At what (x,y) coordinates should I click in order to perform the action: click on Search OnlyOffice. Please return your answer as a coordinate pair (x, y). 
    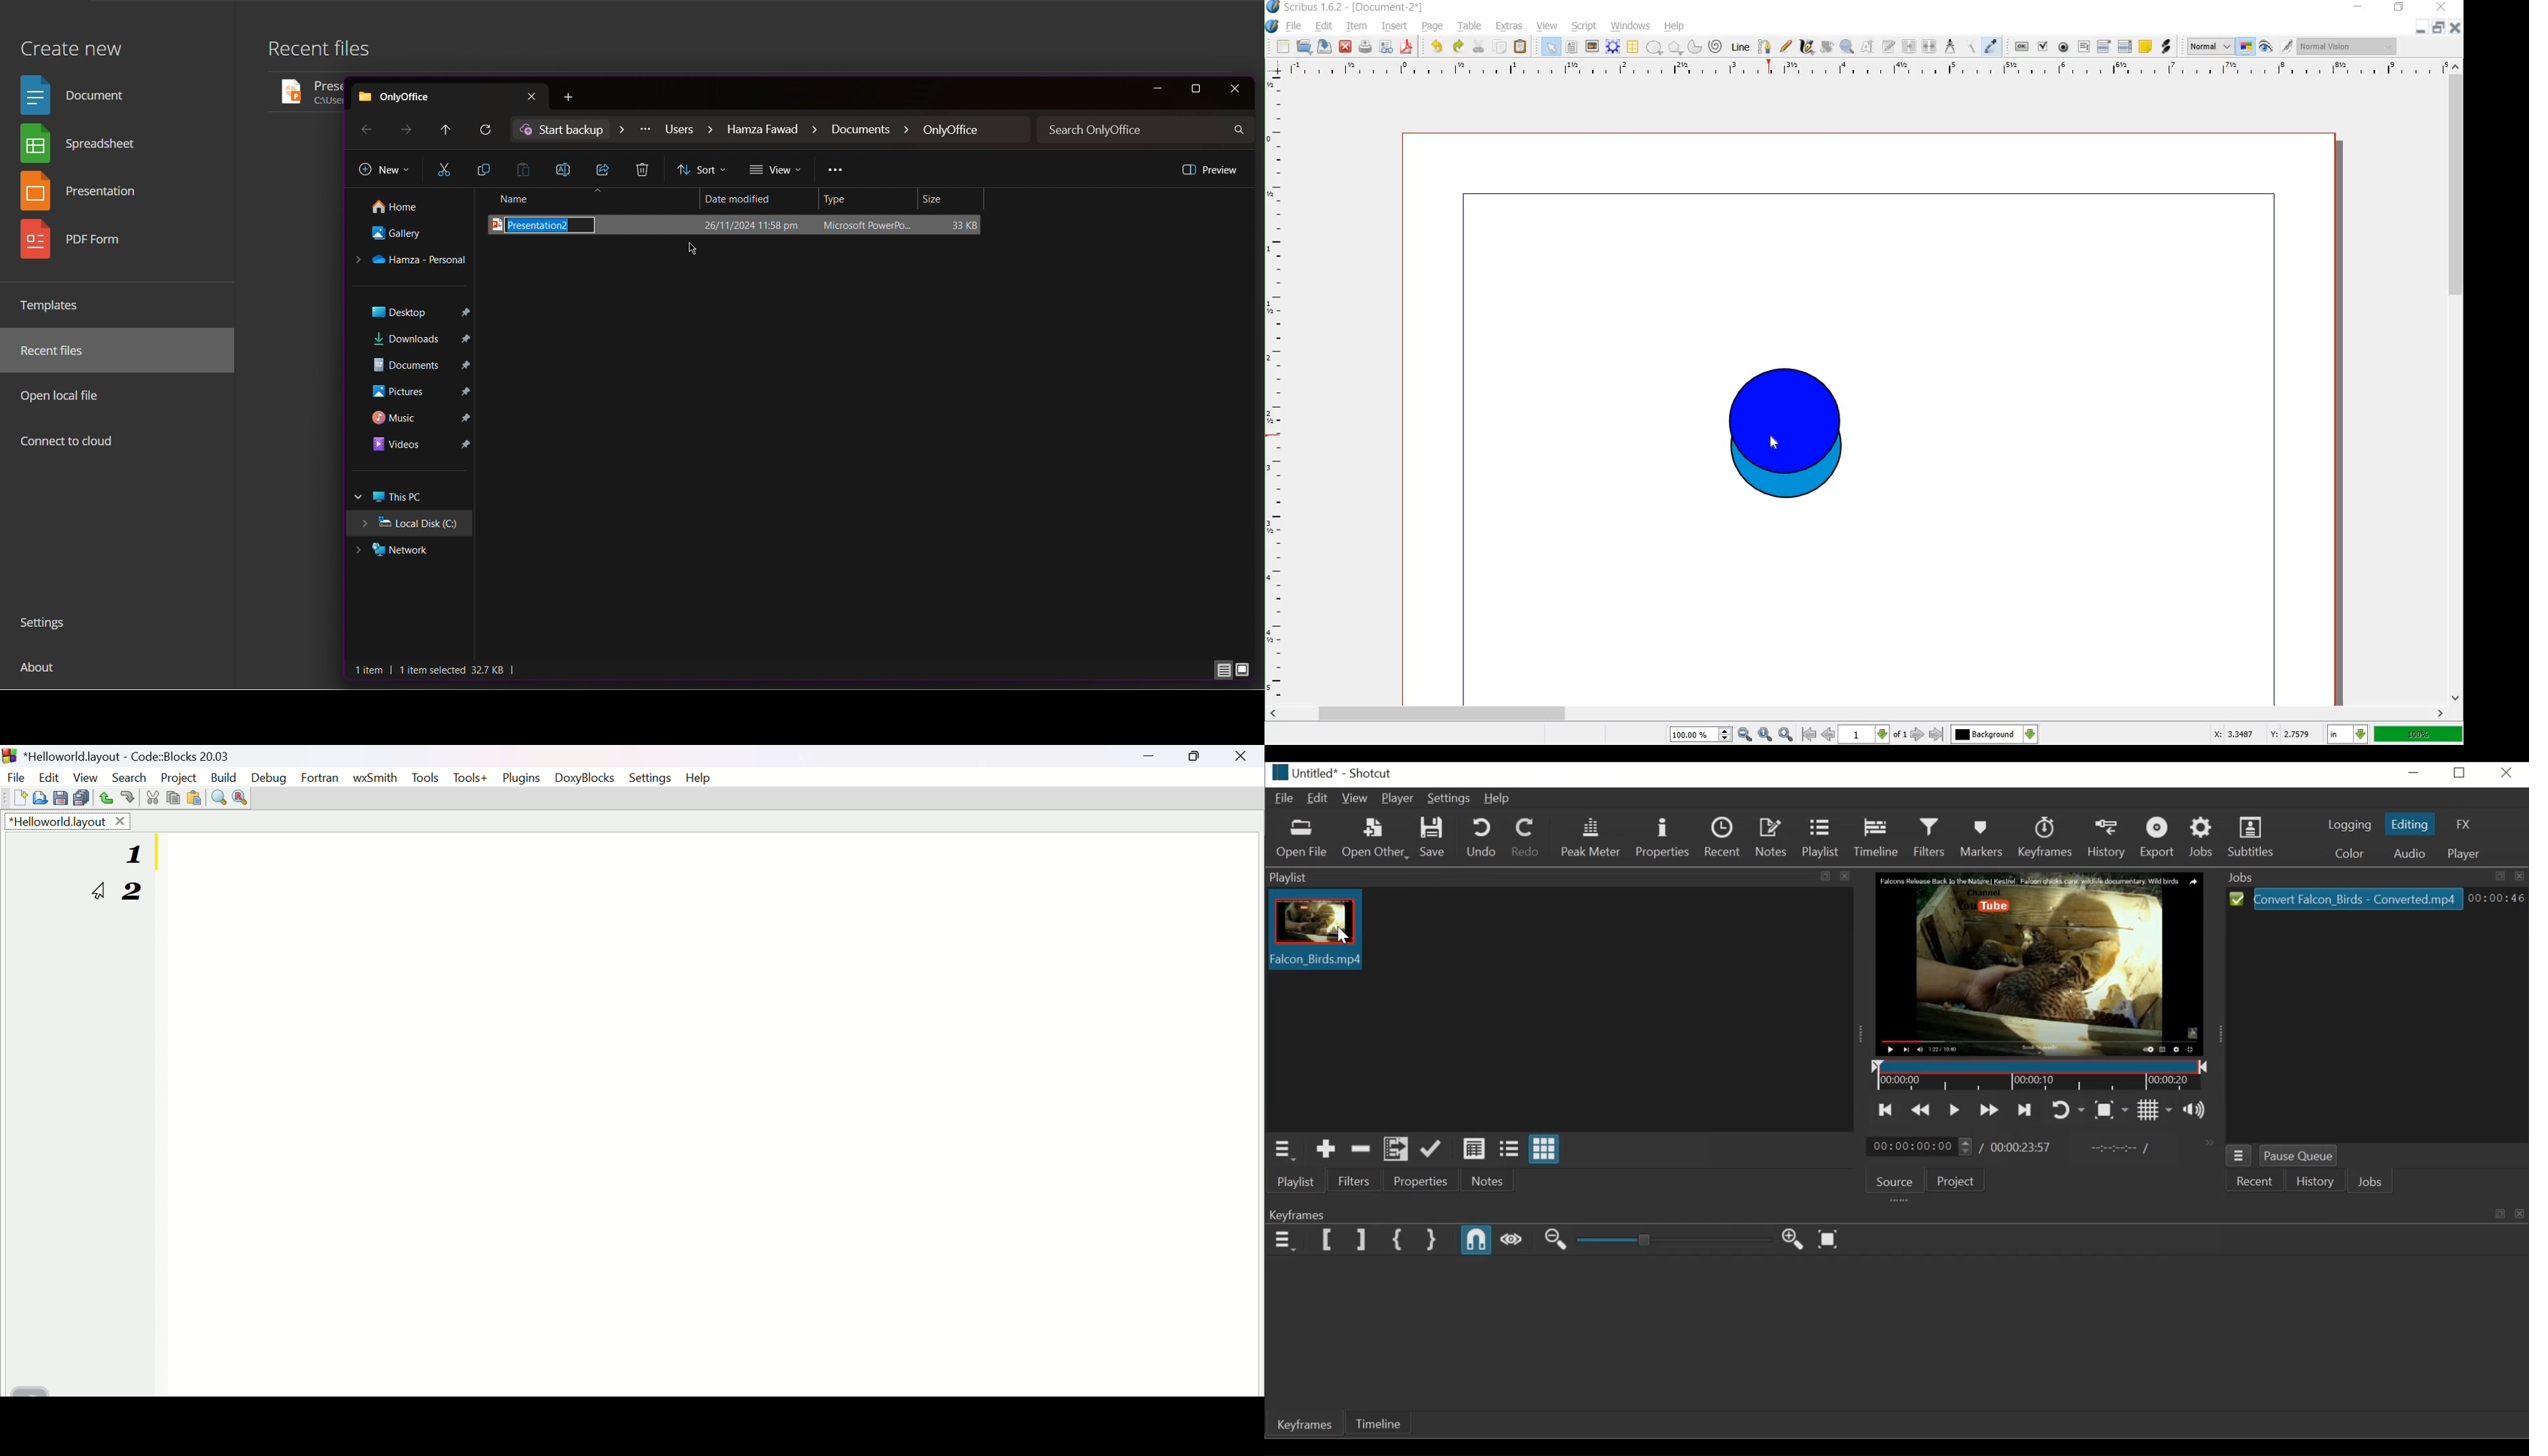
    Looking at the image, I should click on (1147, 130).